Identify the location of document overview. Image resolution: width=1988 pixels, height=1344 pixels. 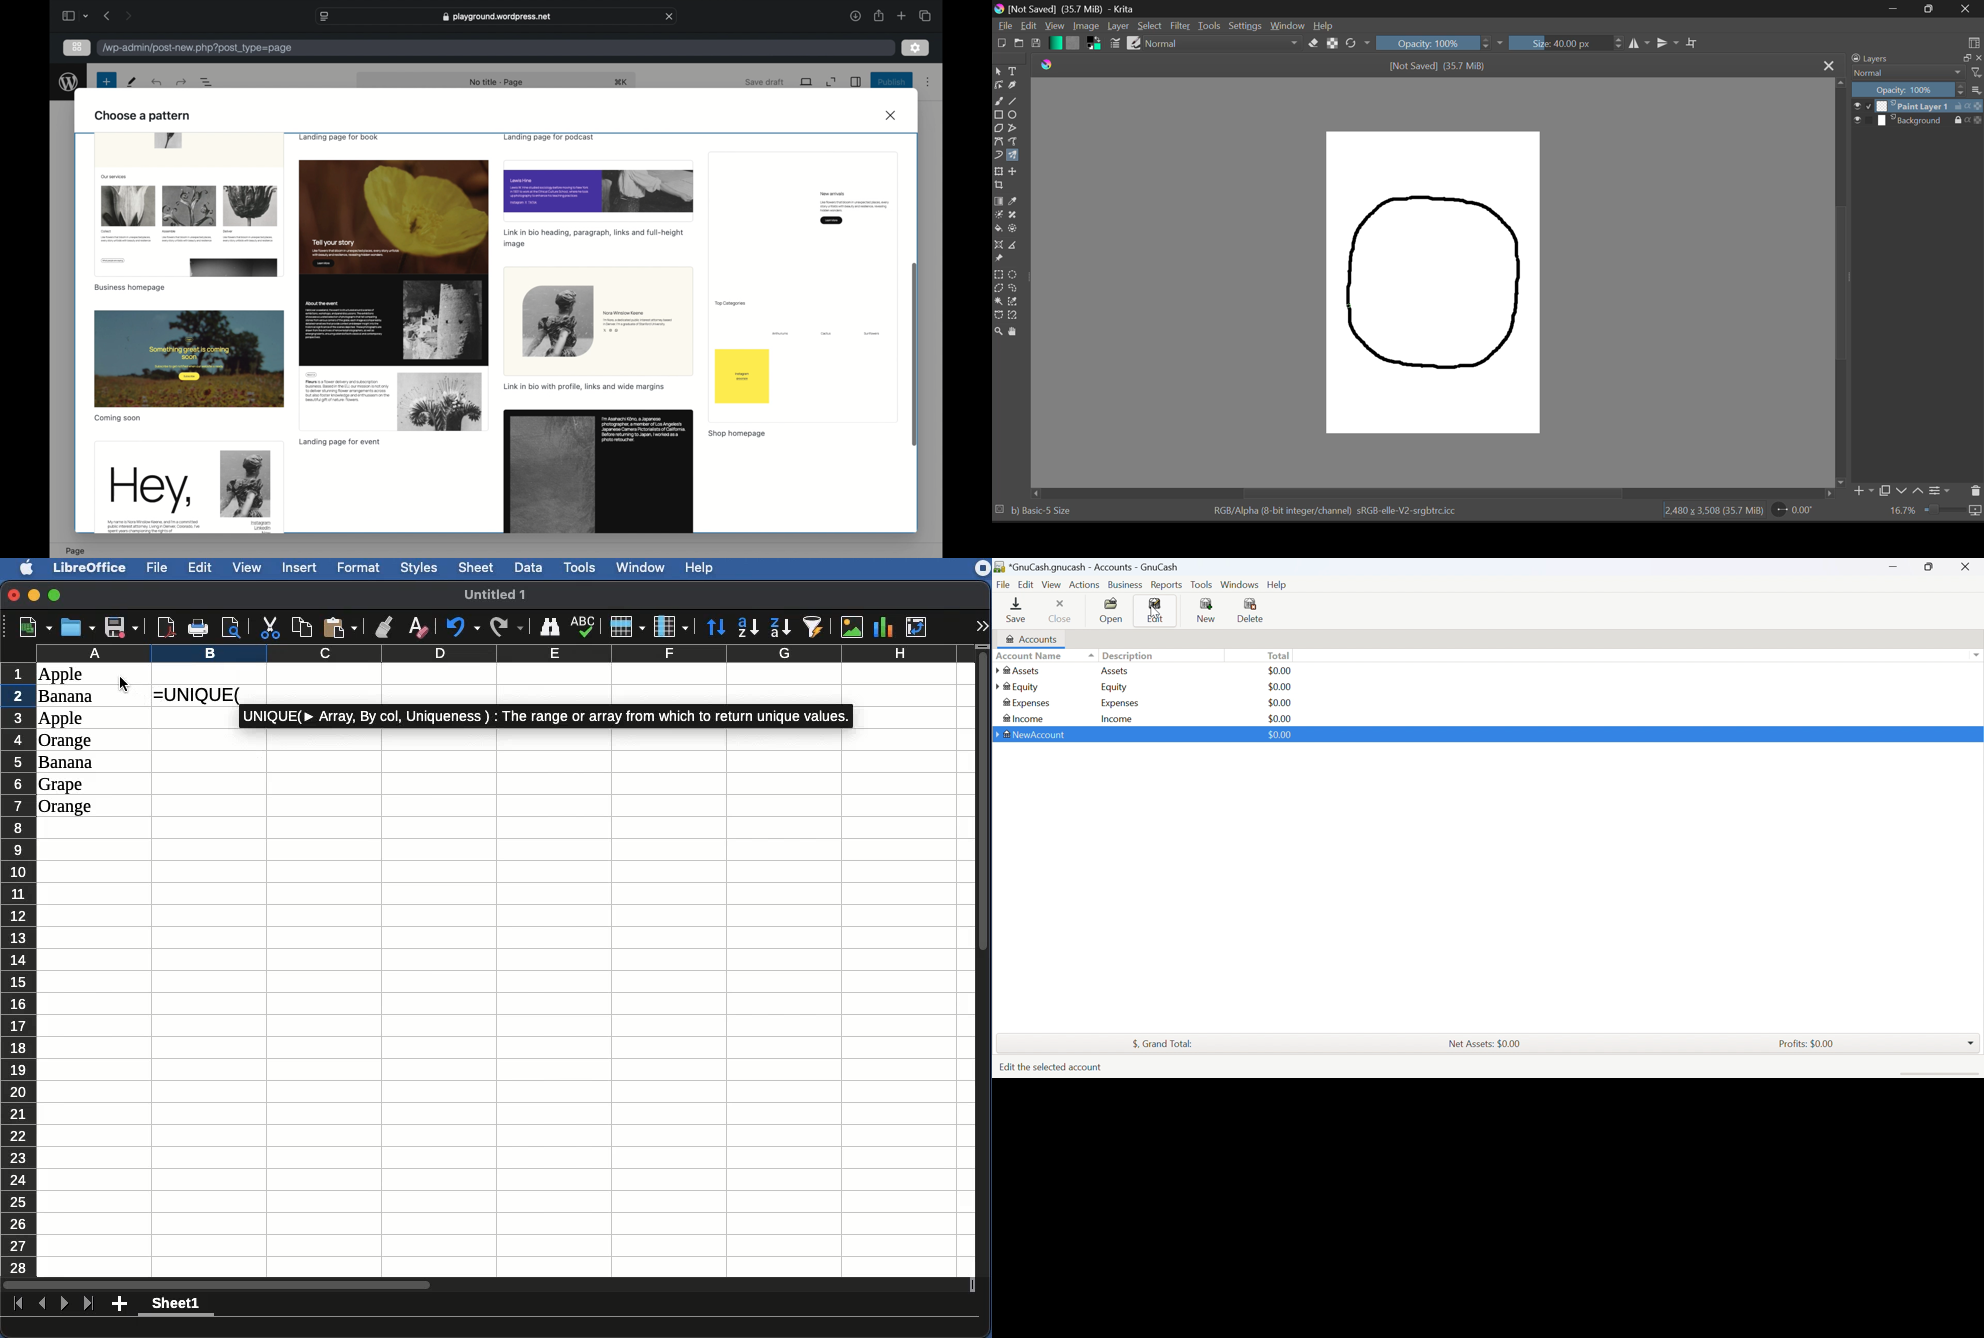
(207, 82).